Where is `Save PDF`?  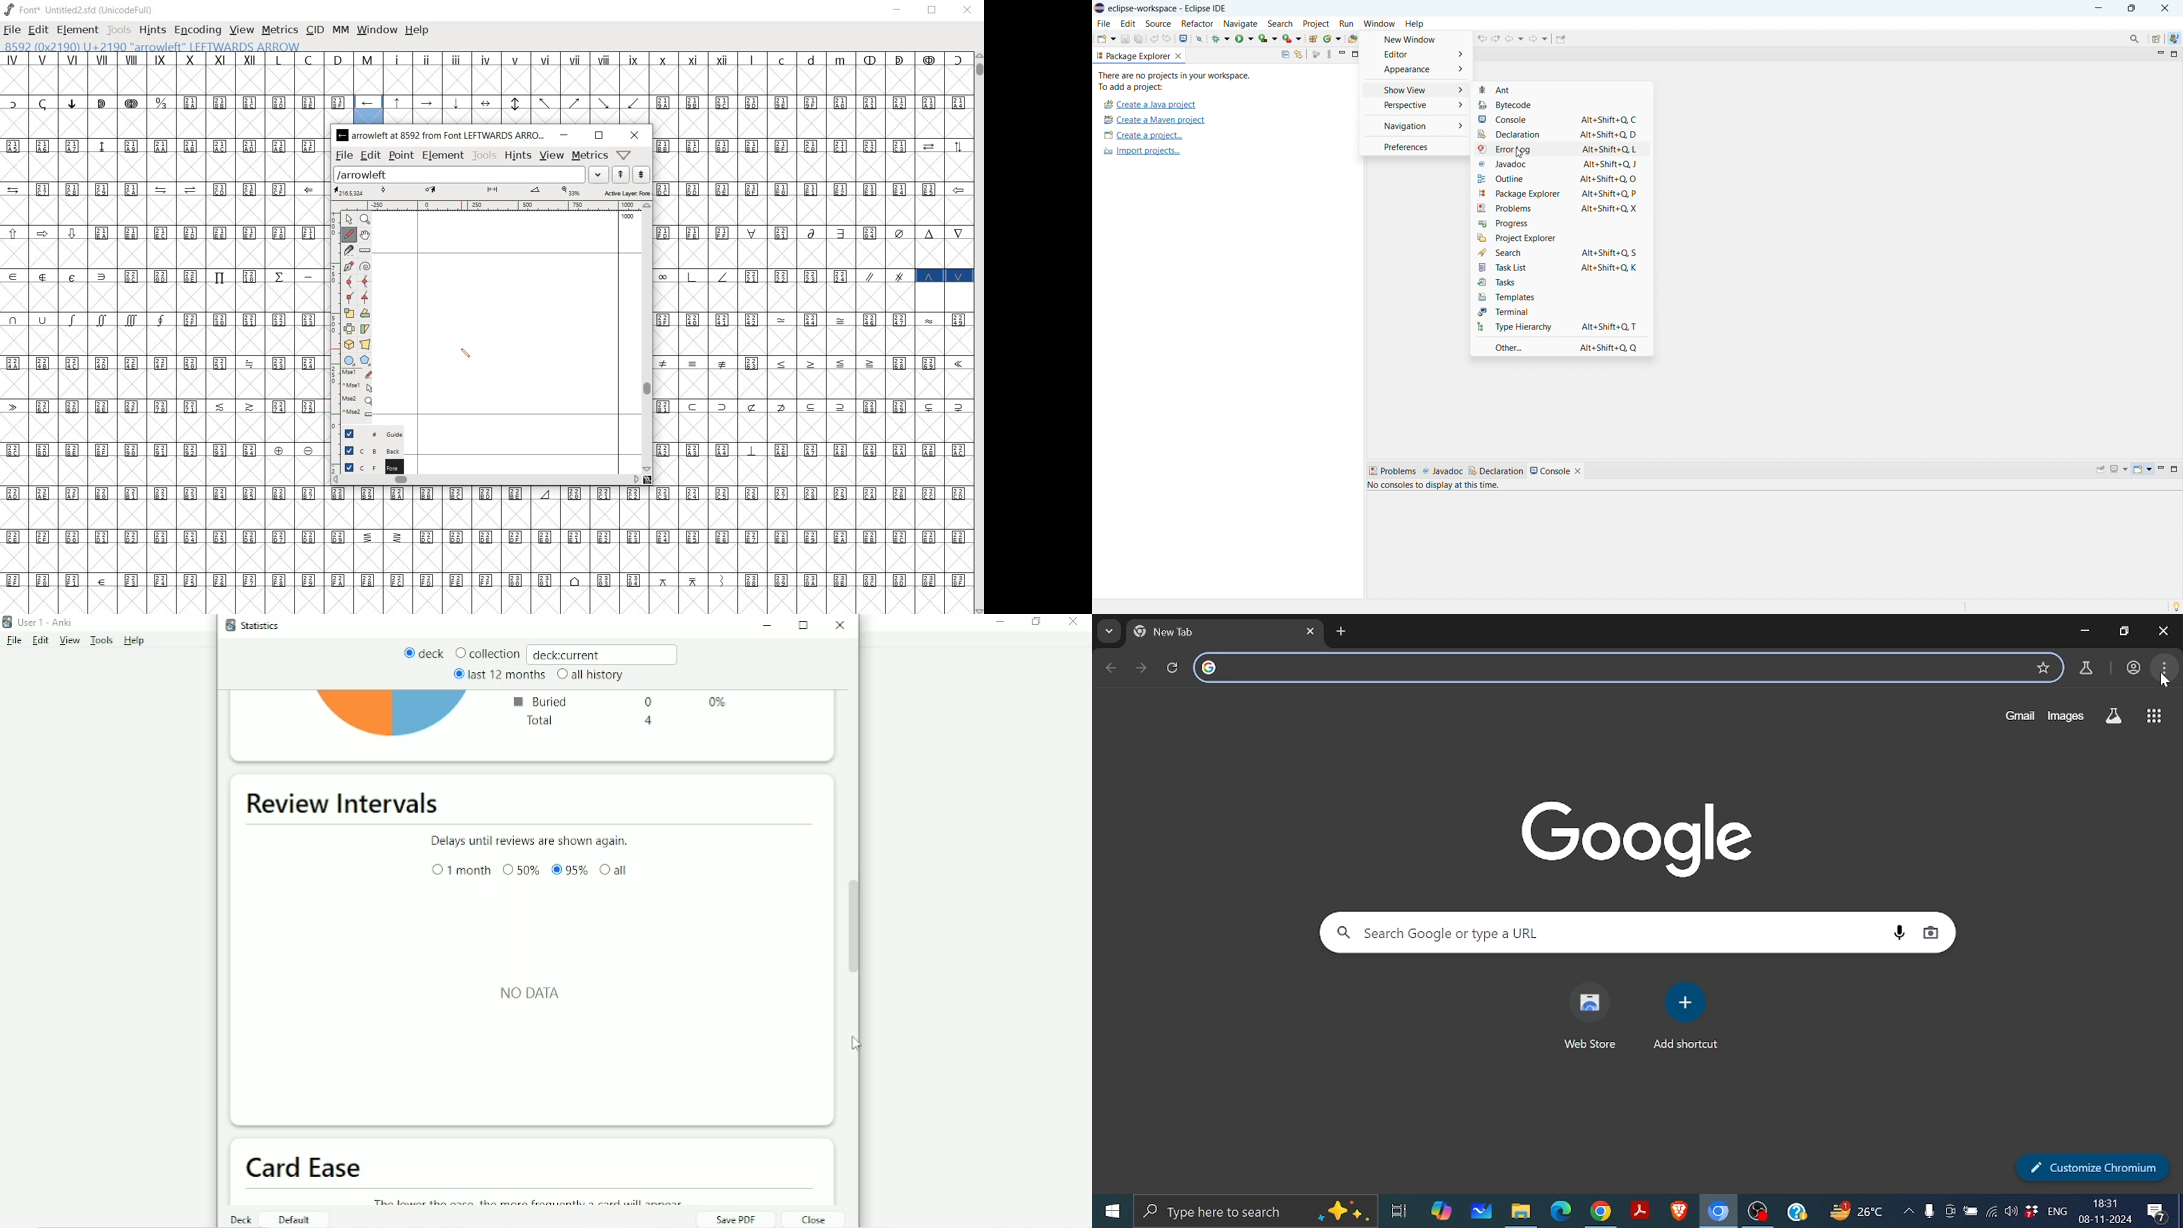 Save PDF is located at coordinates (735, 1219).